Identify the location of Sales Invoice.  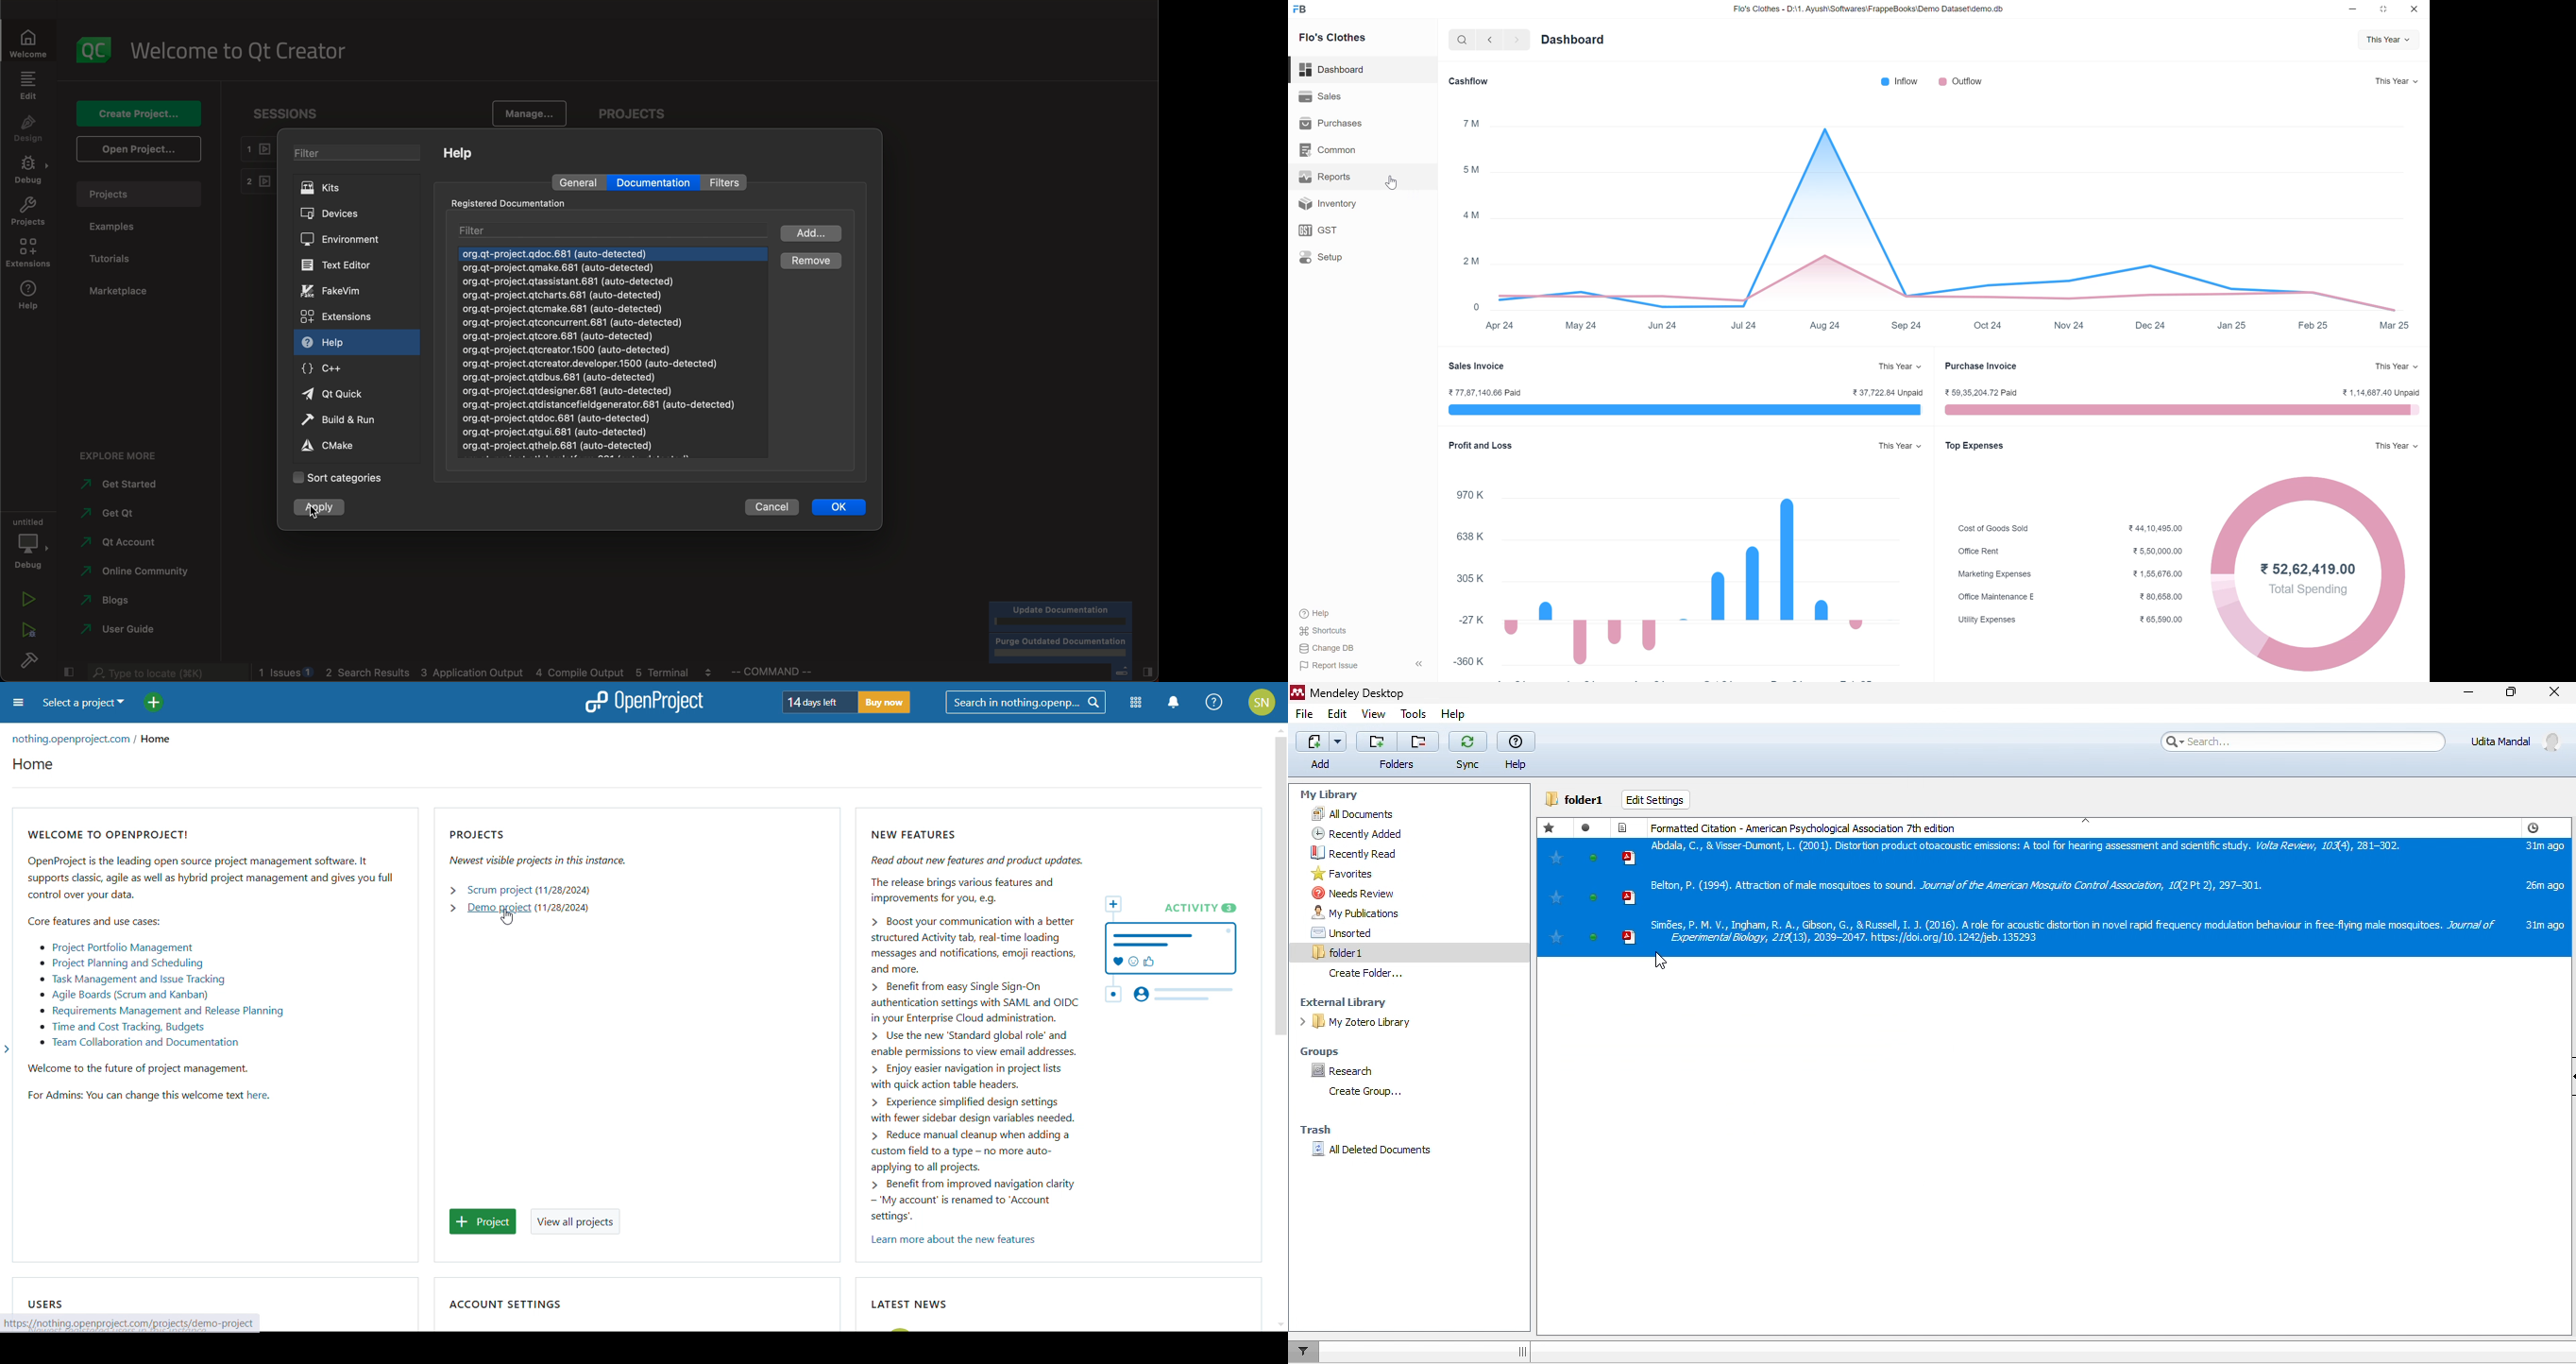
(1474, 366).